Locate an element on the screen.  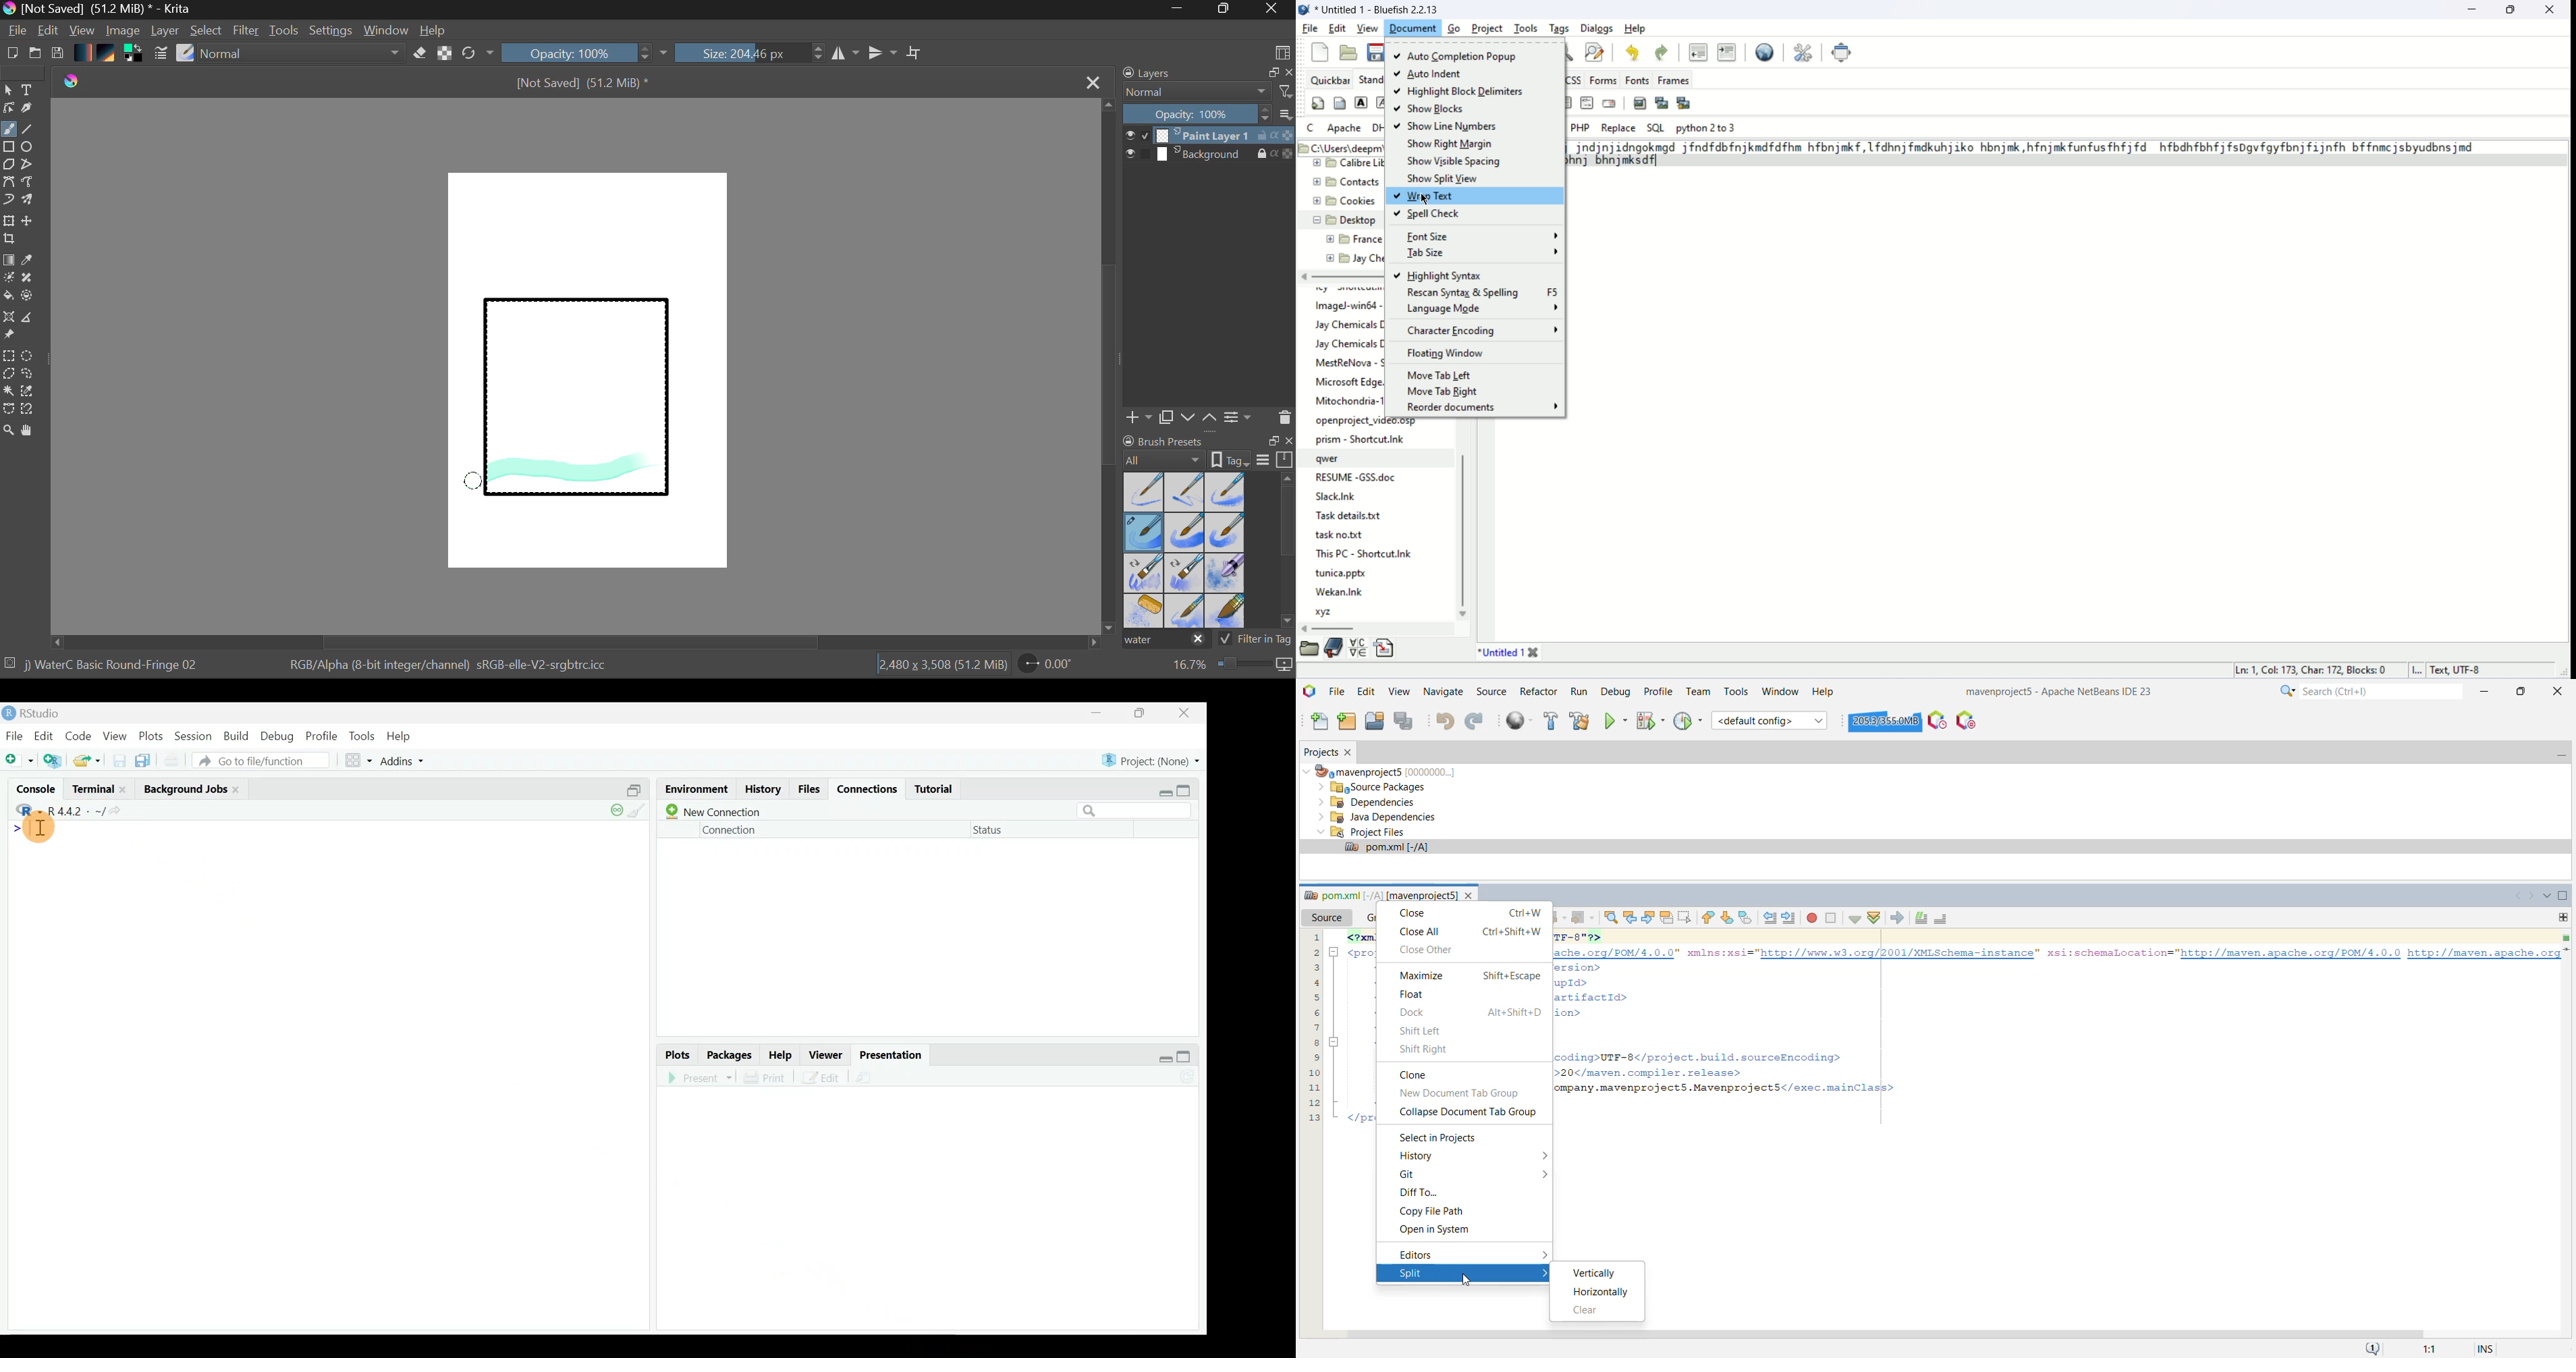
Addins is located at coordinates (405, 759).